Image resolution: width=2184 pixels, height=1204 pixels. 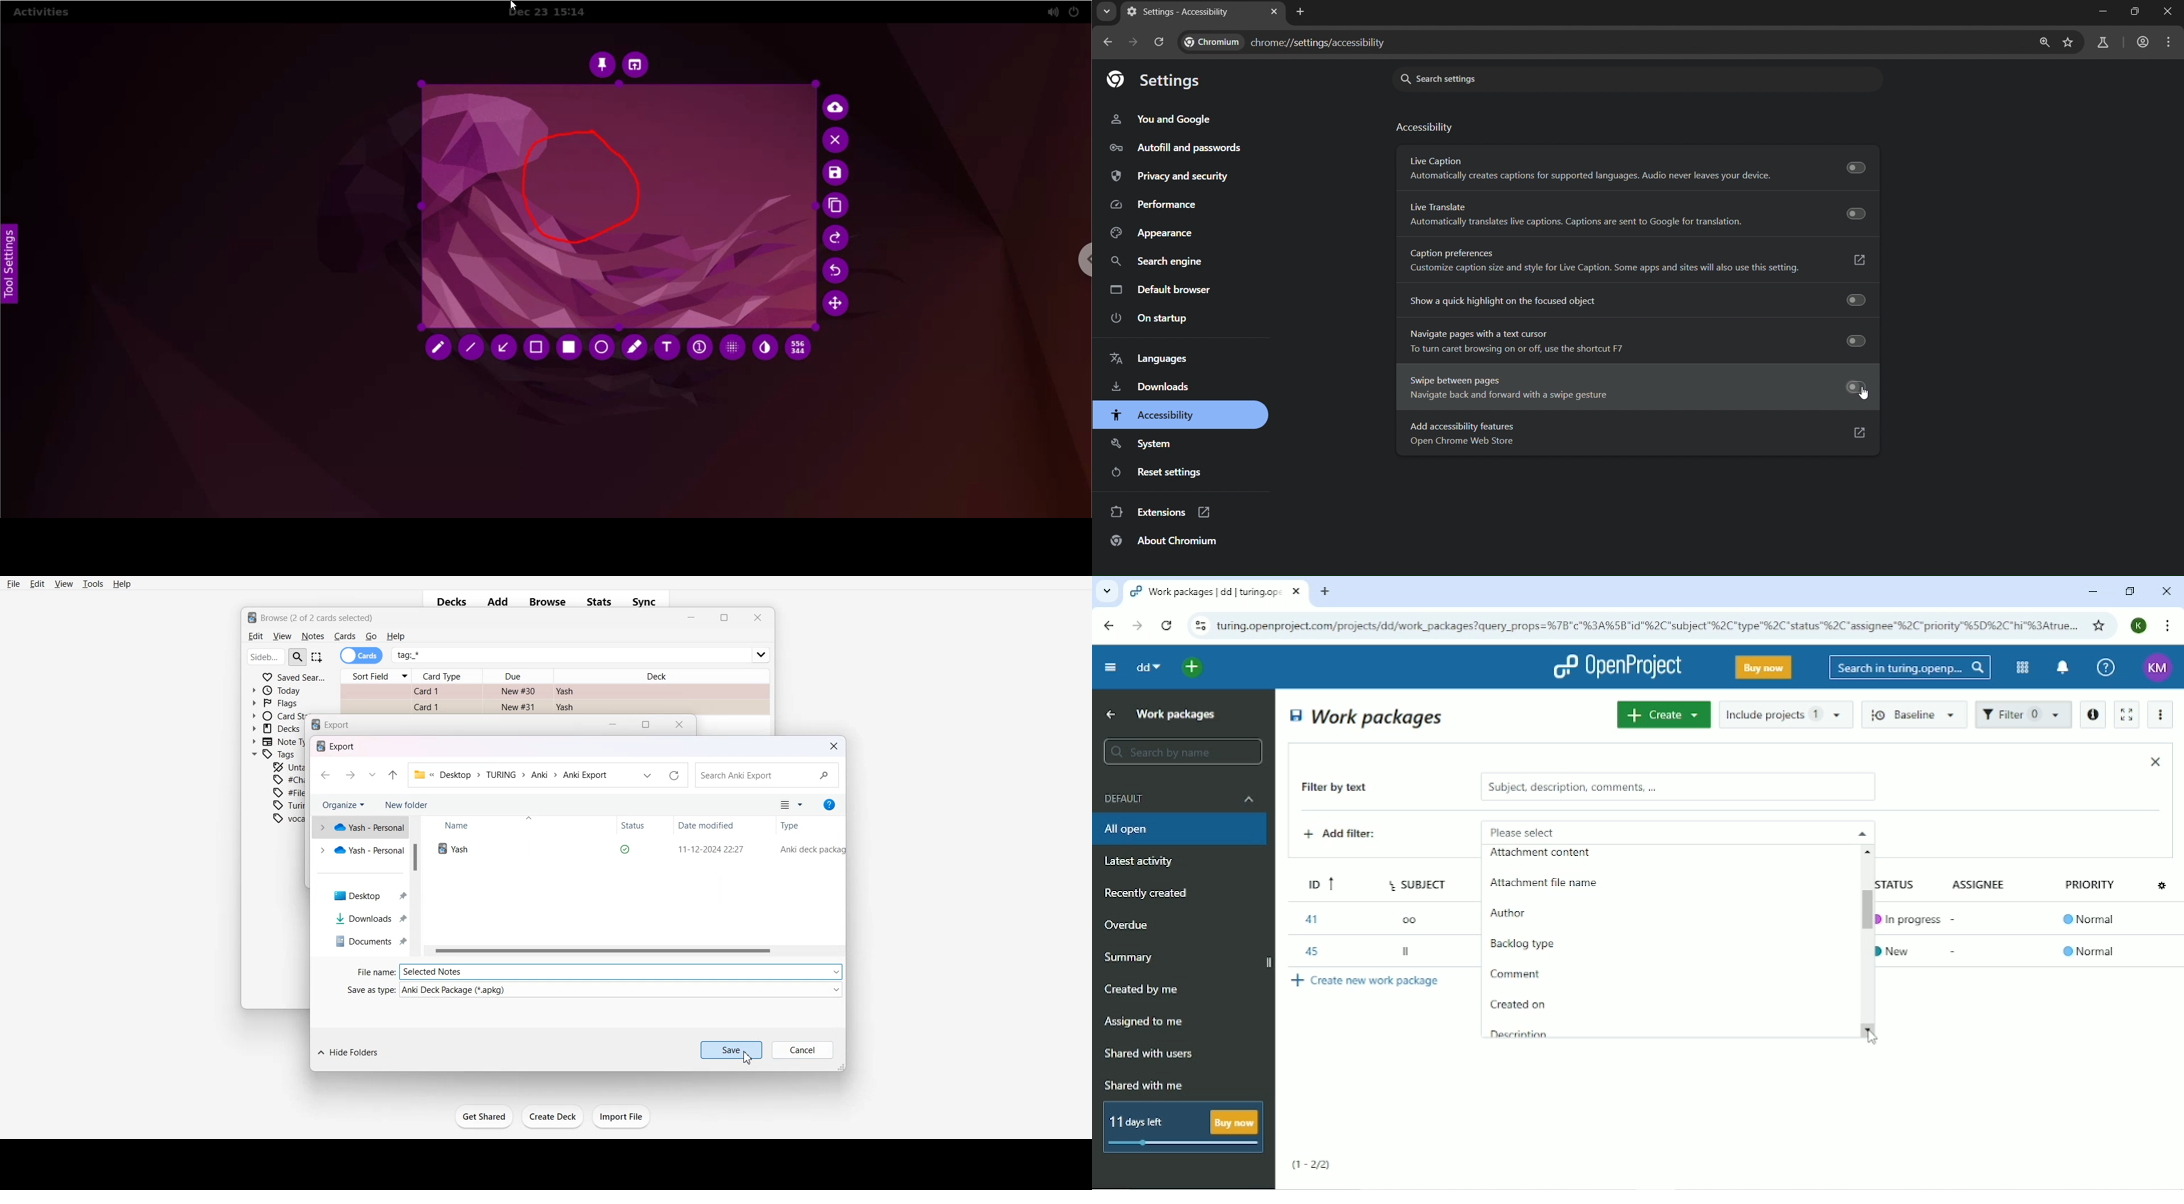 I want to click on Browse, so click(x=547, y=602).